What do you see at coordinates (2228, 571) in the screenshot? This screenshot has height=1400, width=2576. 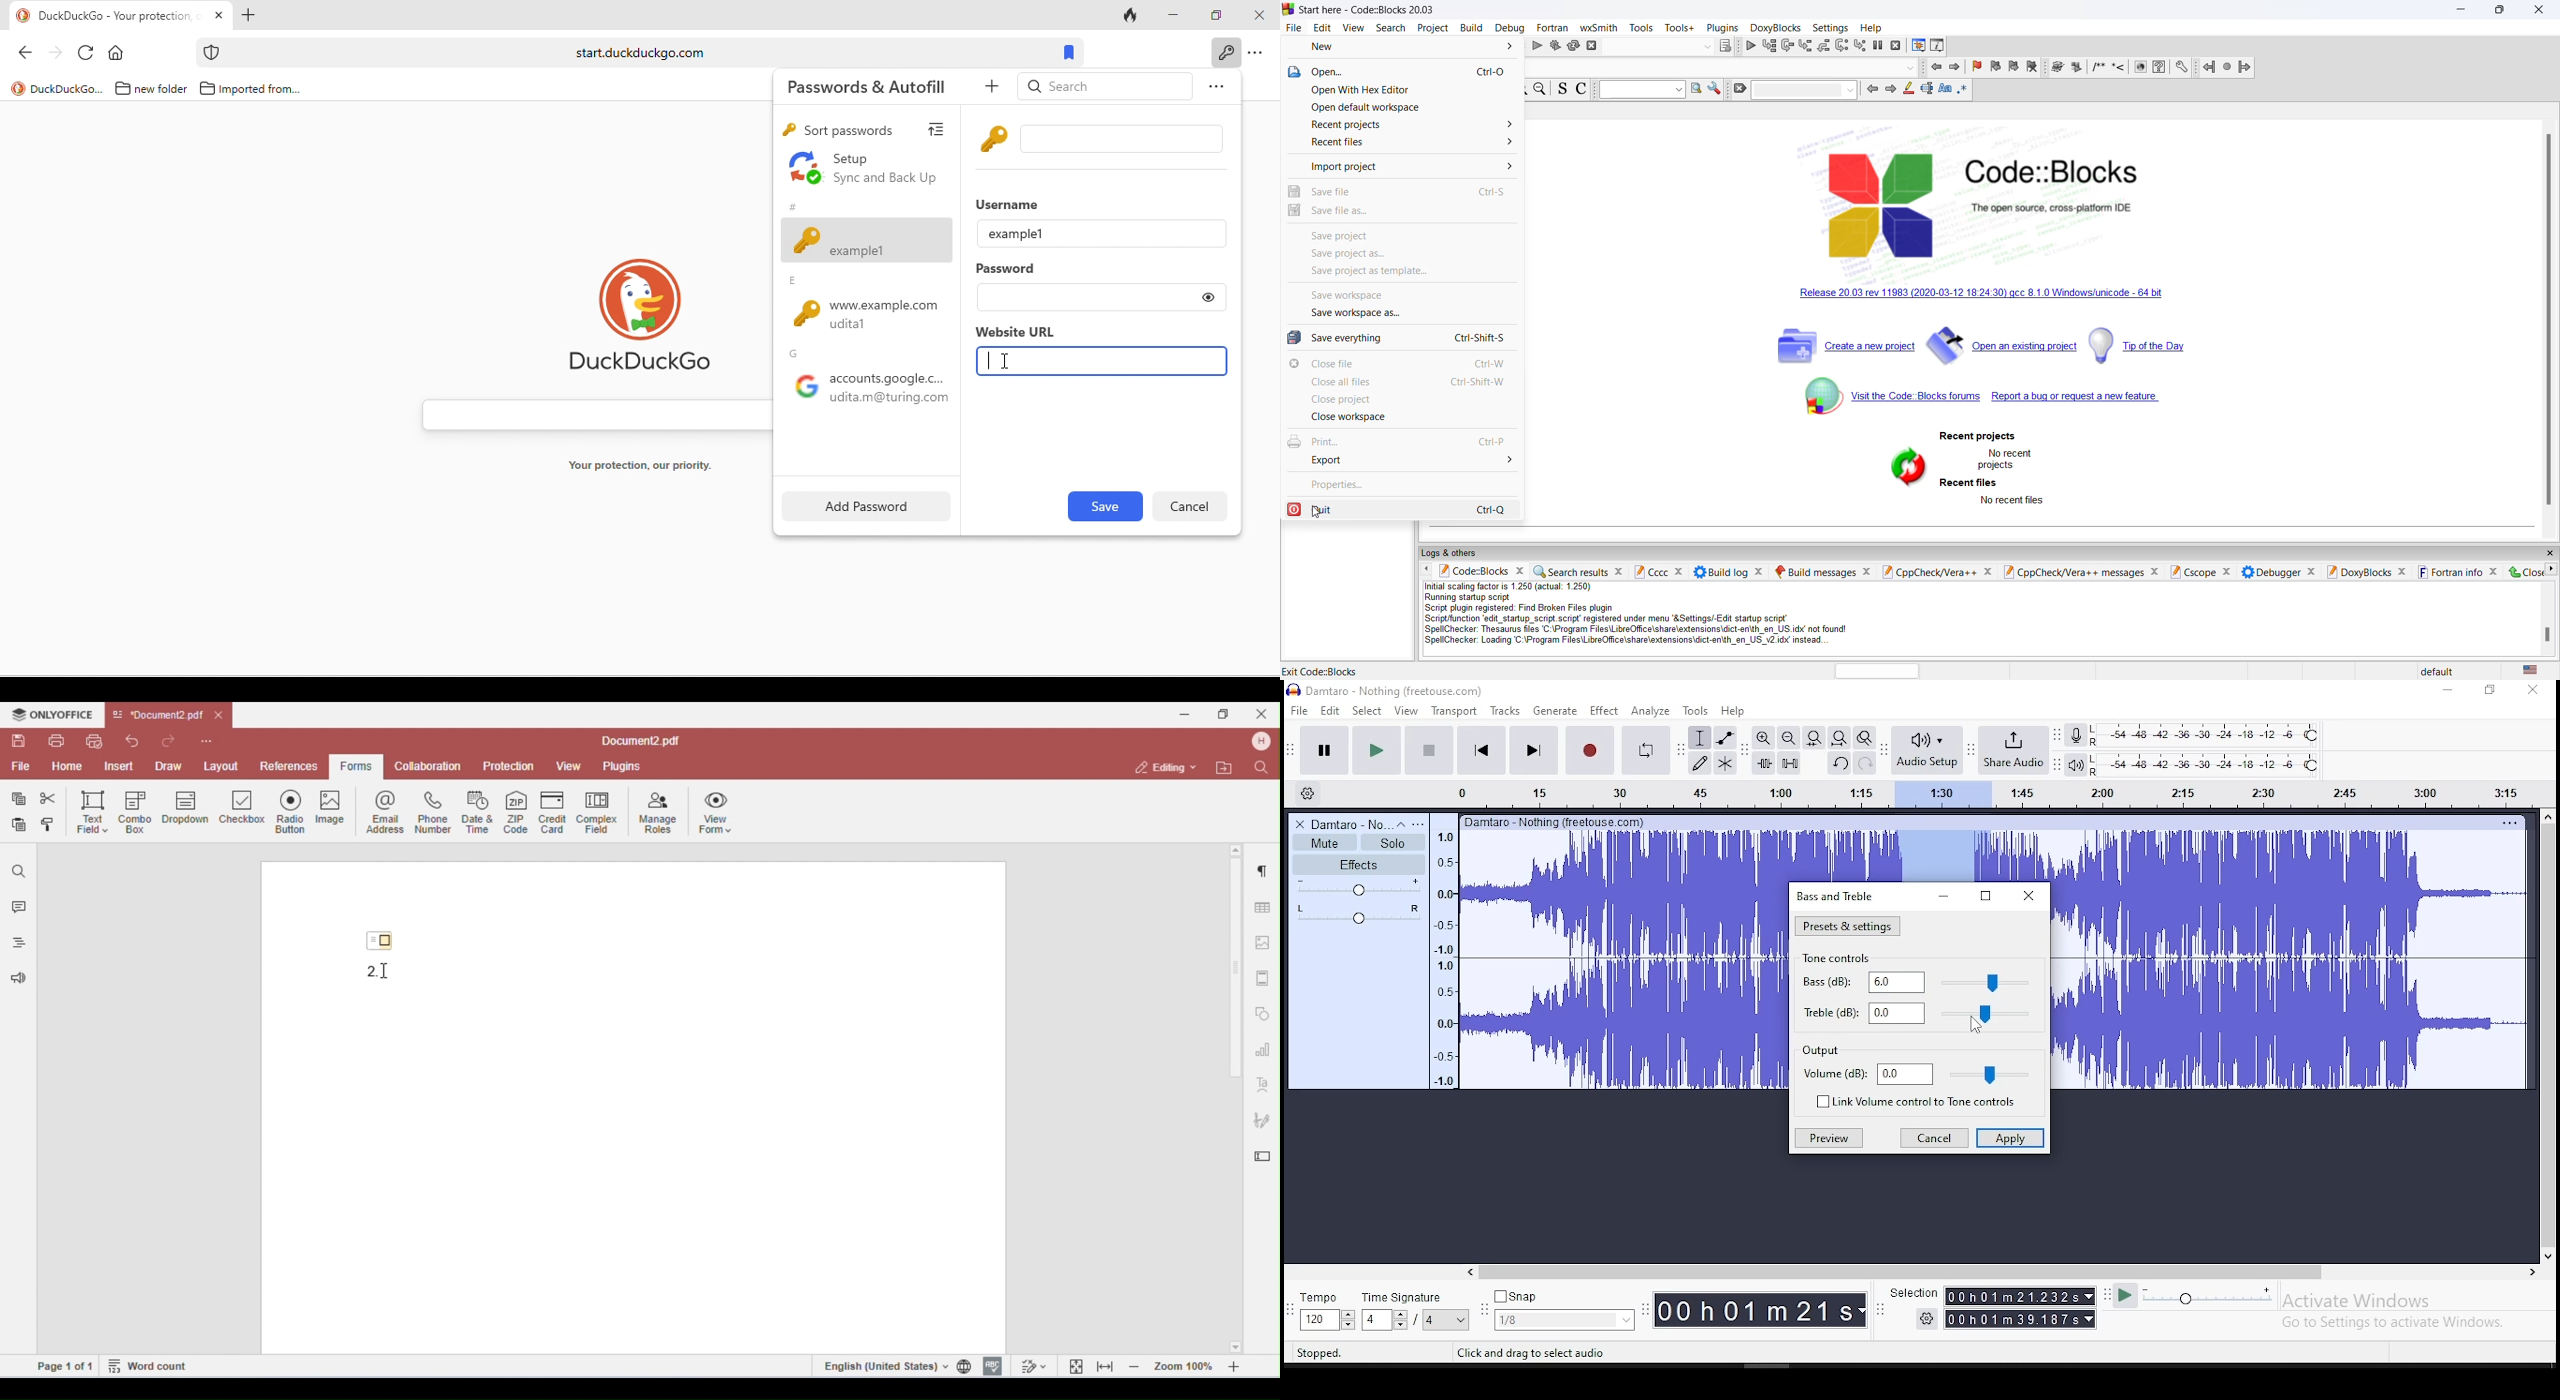 I see `close` at bounding box center [2228, 571].